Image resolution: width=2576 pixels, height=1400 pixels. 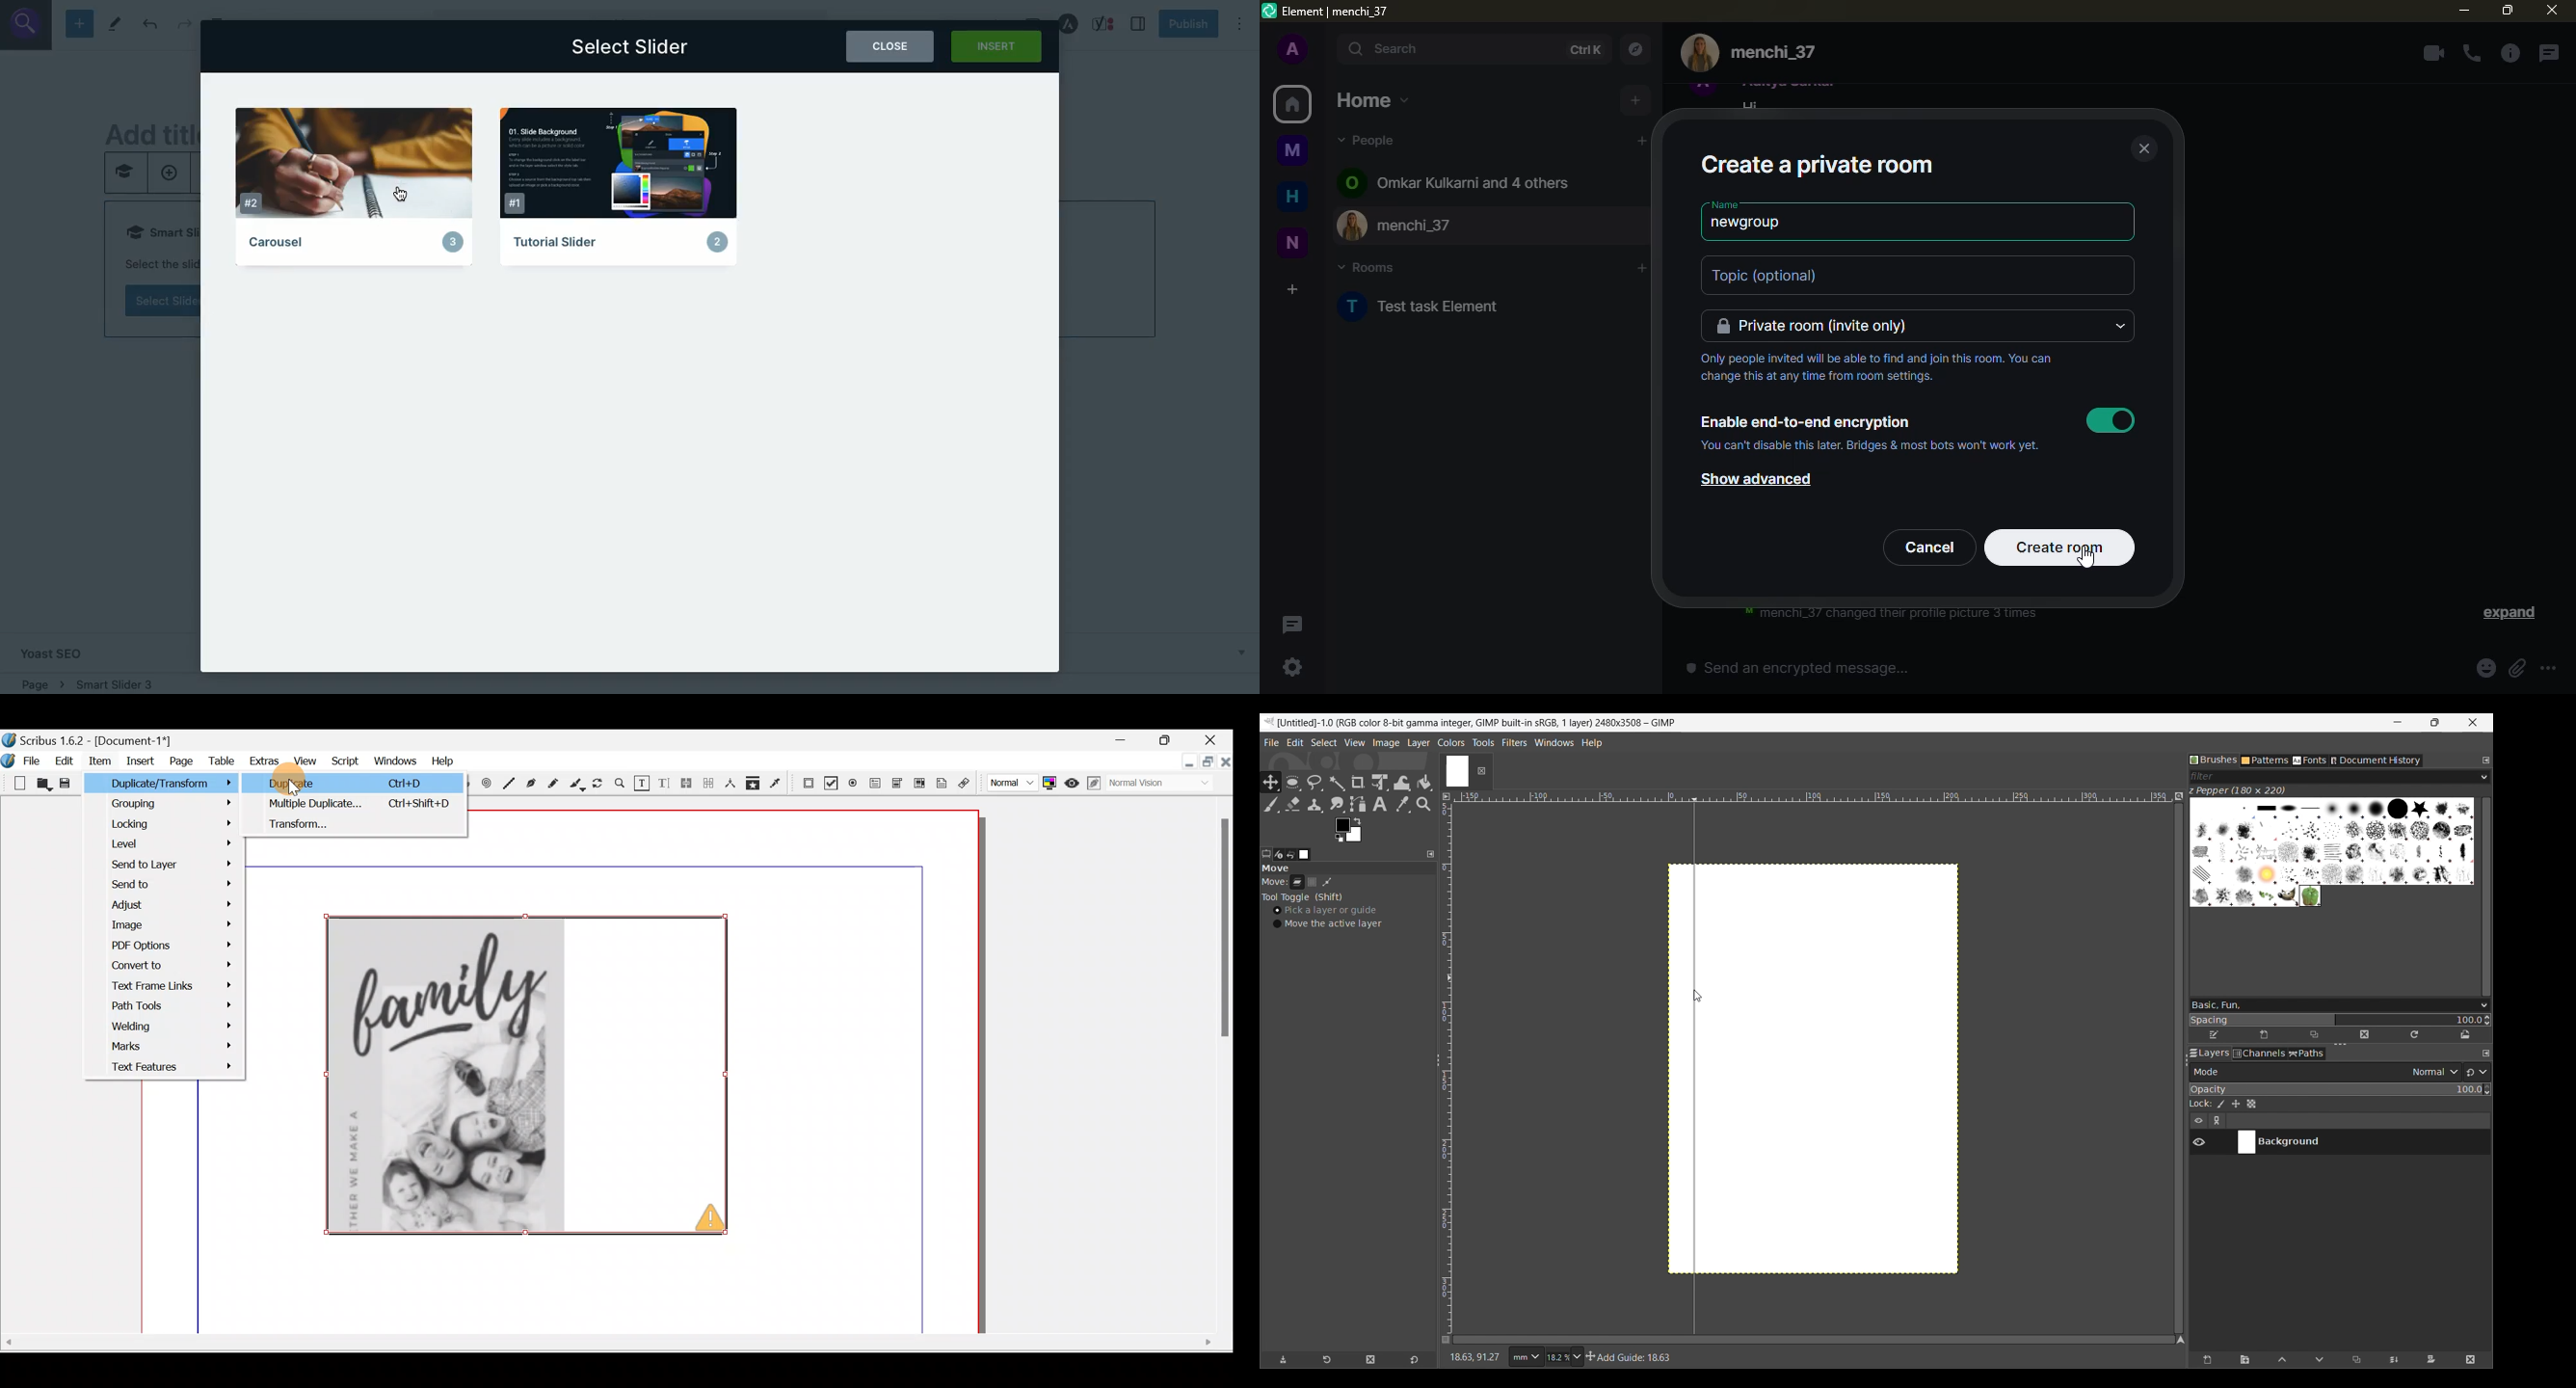 I want to click on Locking, so click(x=174, y=827).